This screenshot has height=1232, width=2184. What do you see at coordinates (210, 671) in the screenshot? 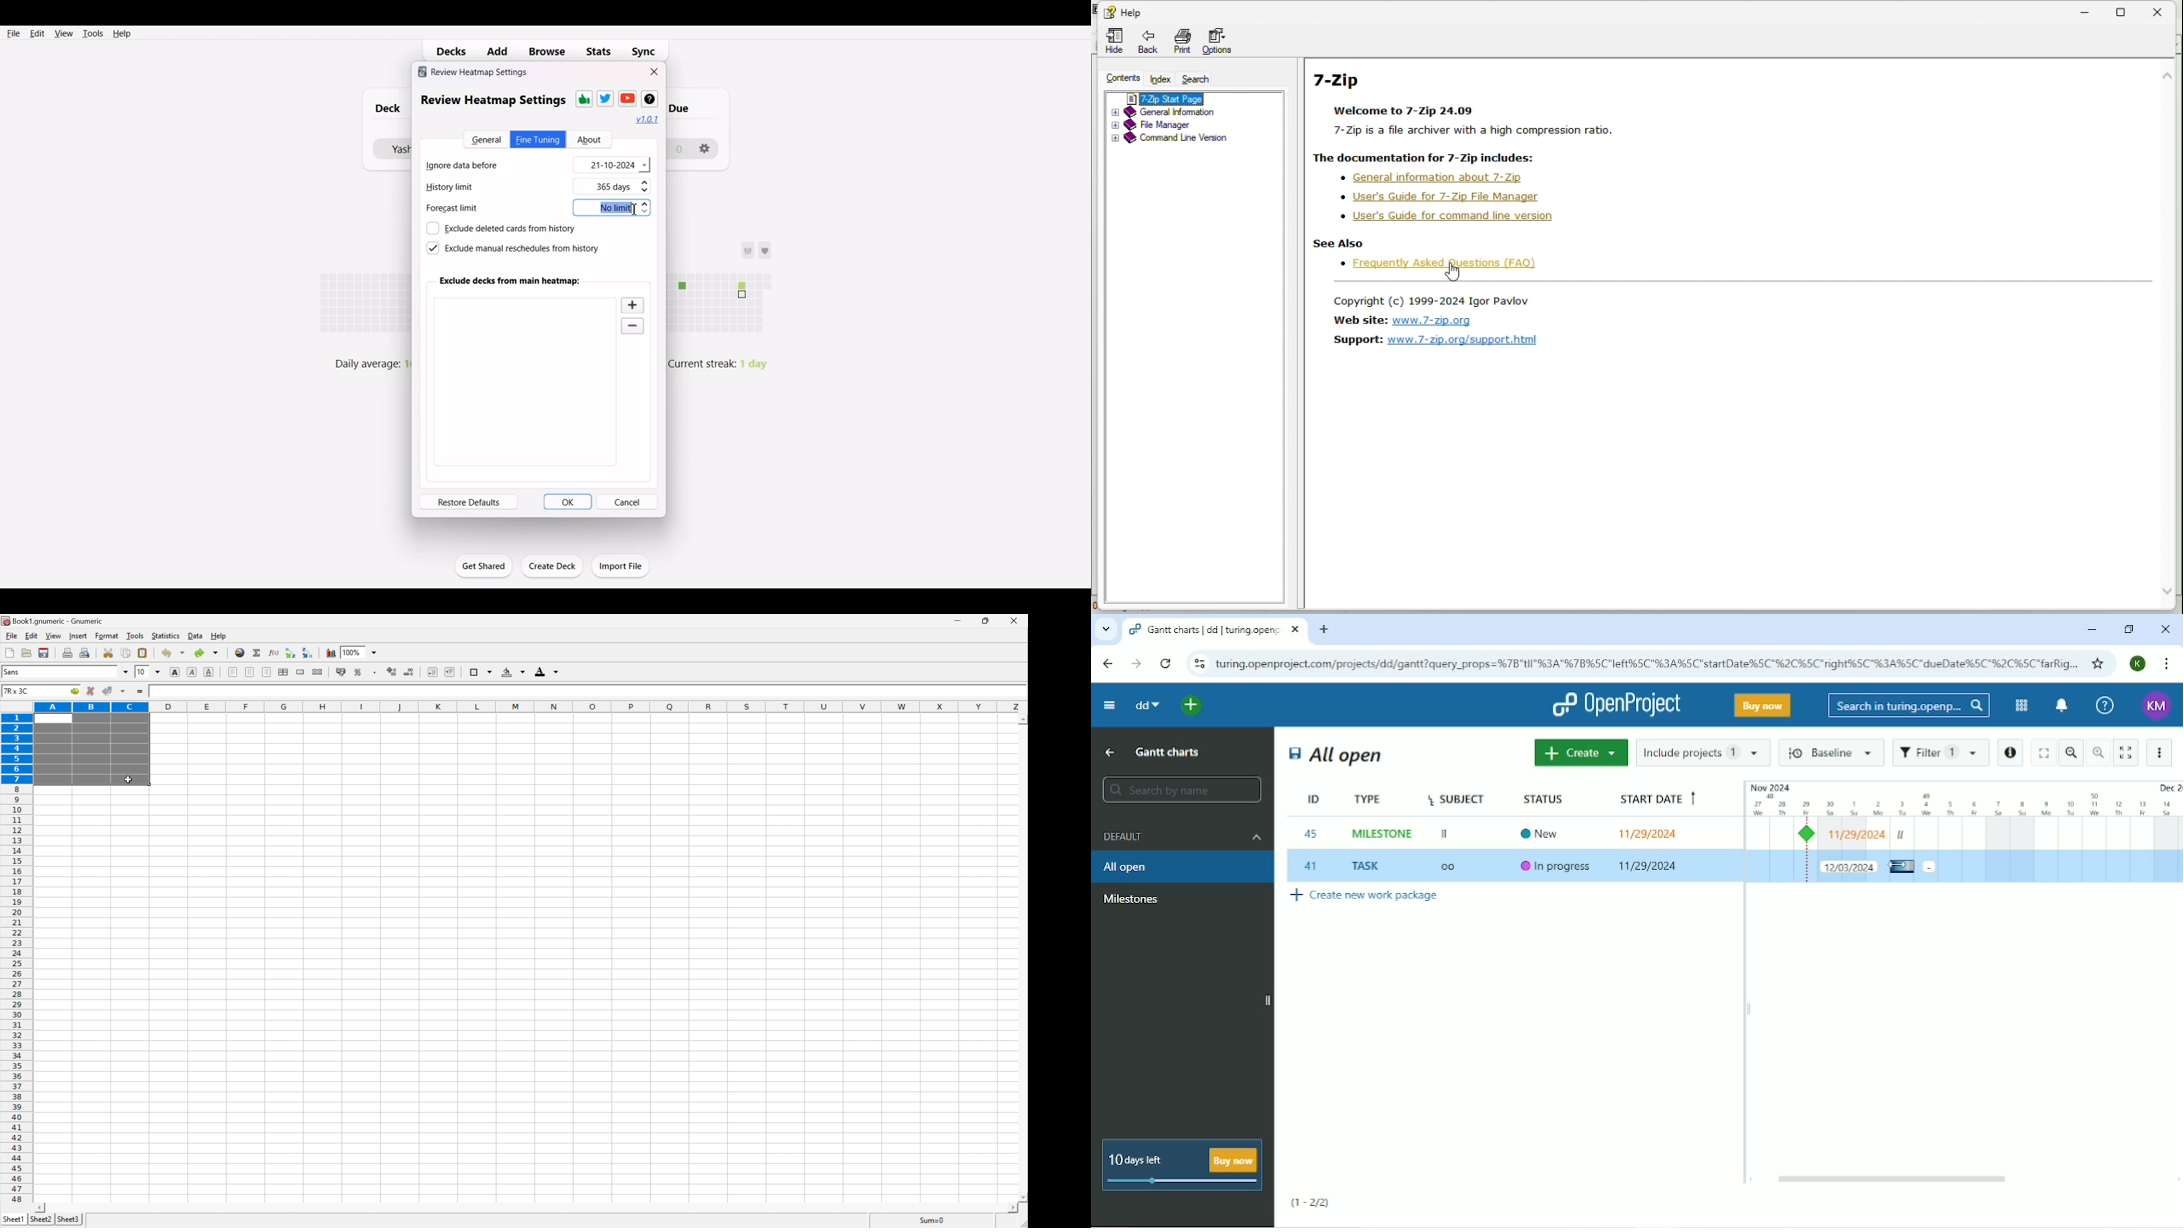
I see `underline` at bounding box center [210, 671].